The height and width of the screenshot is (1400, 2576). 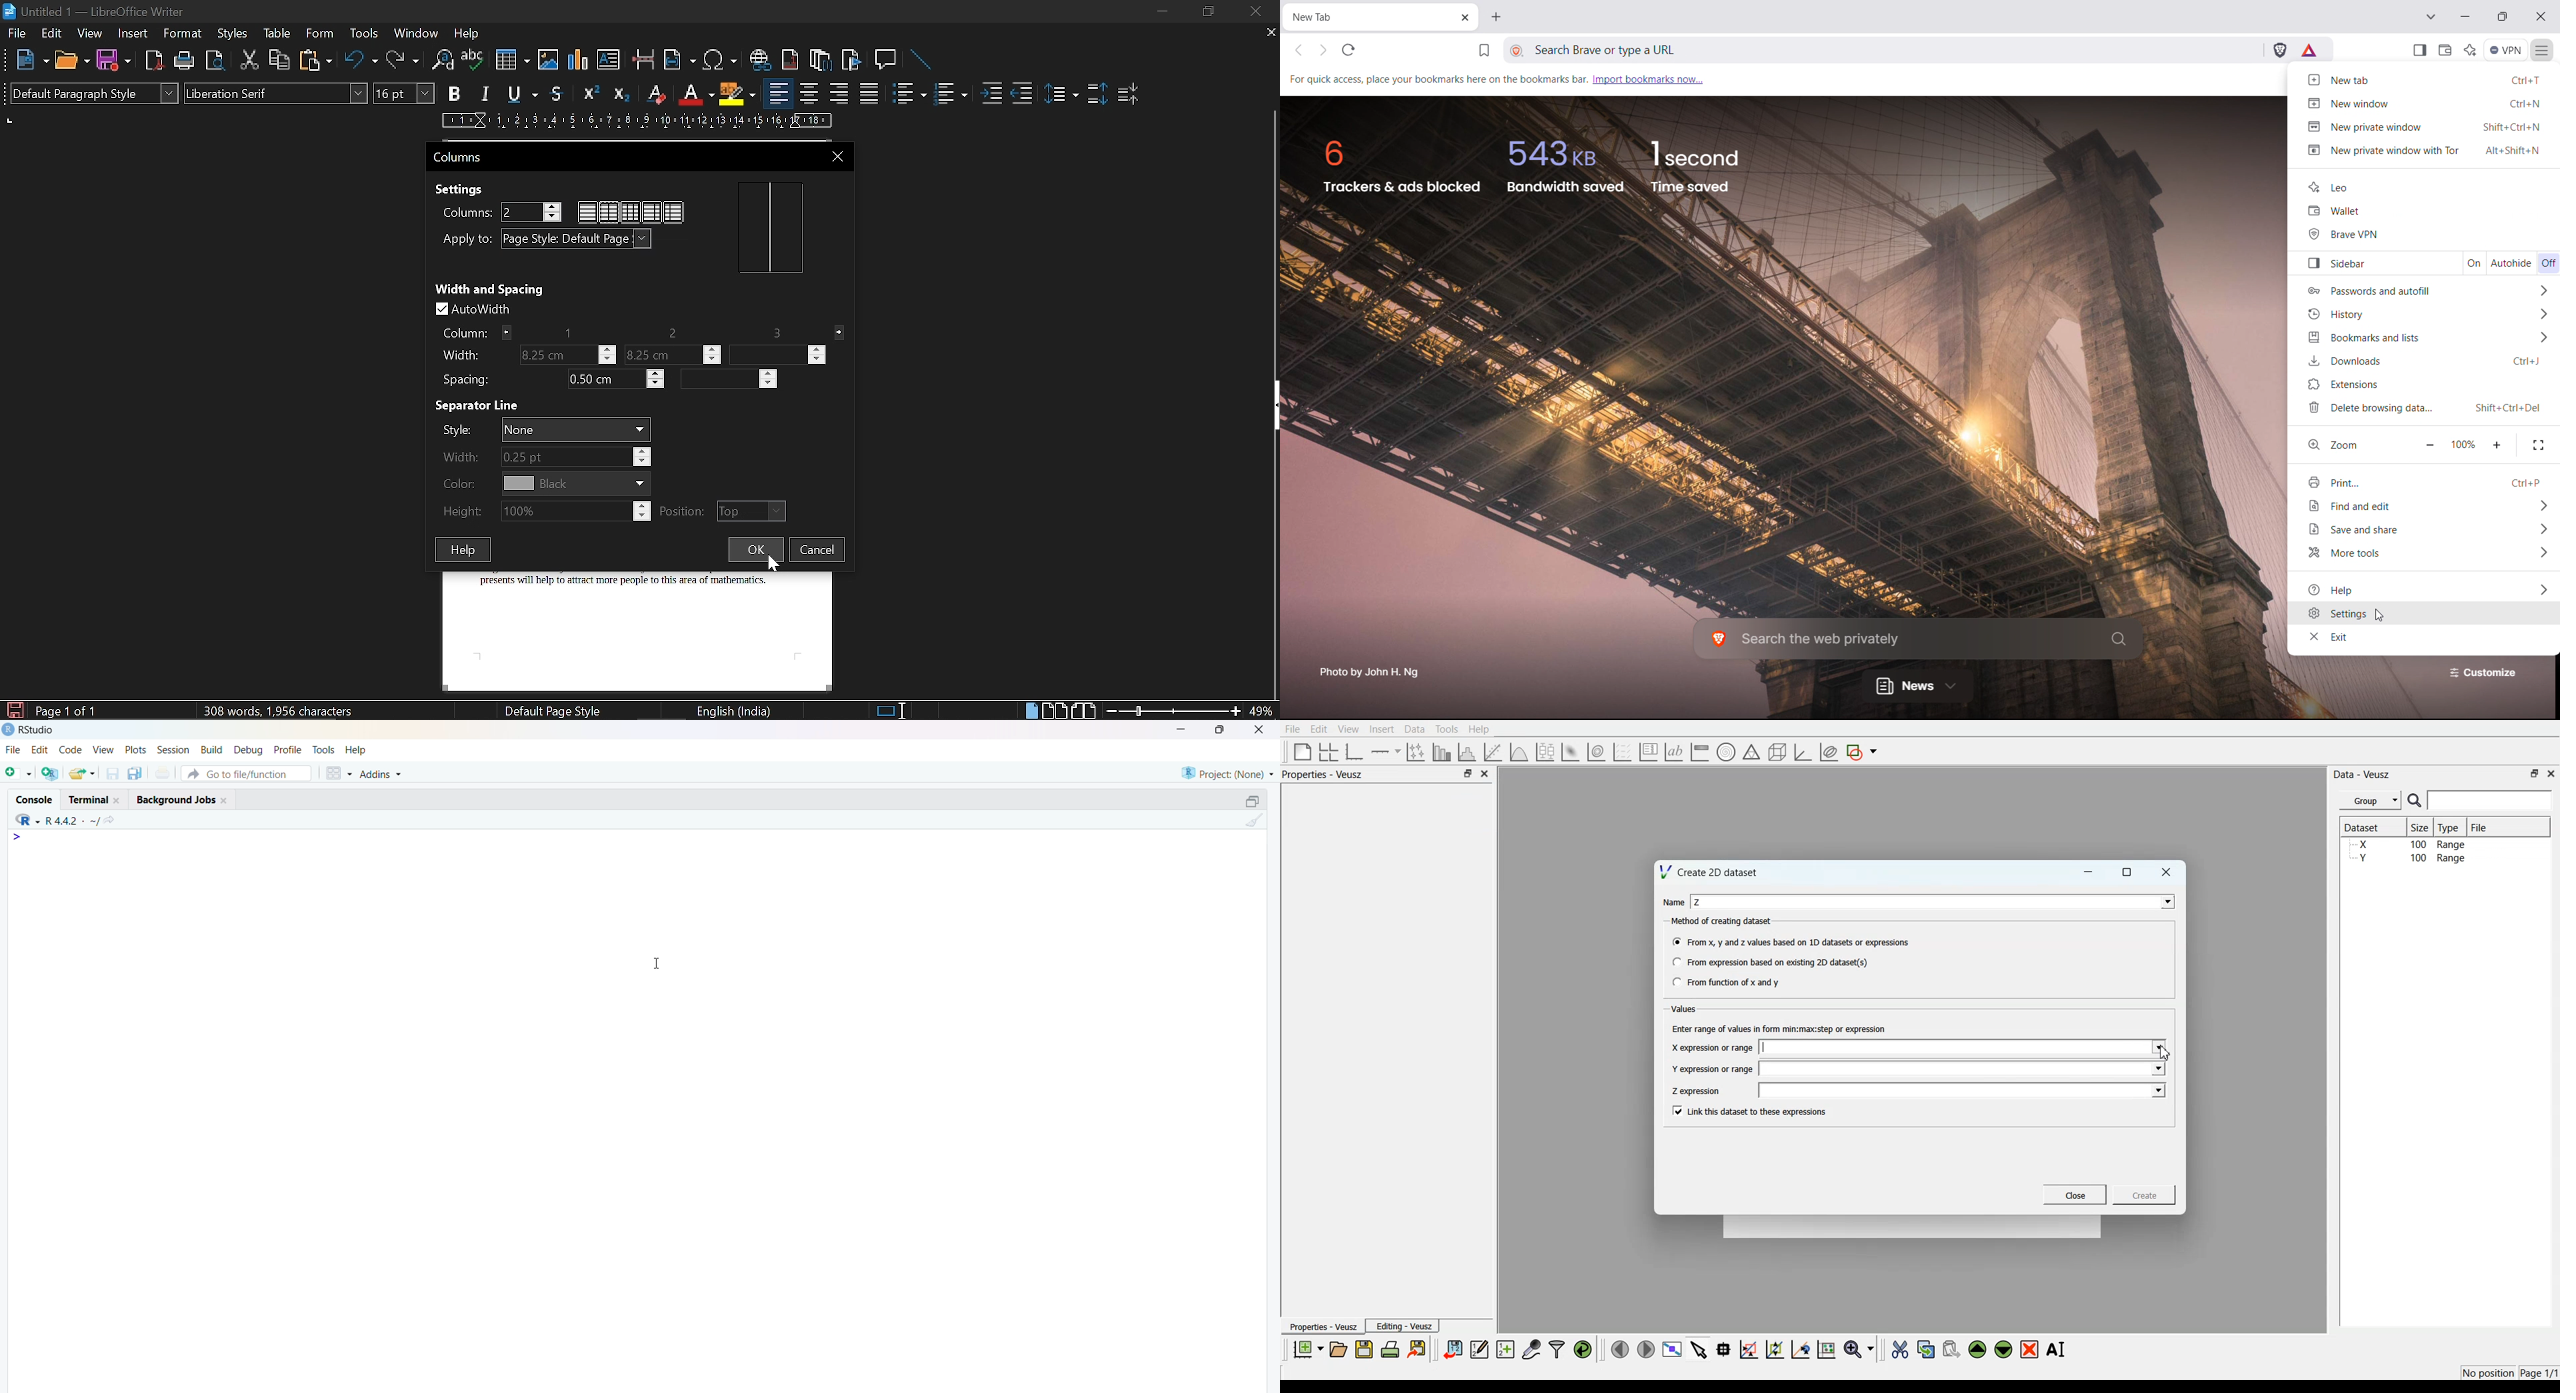 I want to click on Insert Image, so click(x=550, y=60).